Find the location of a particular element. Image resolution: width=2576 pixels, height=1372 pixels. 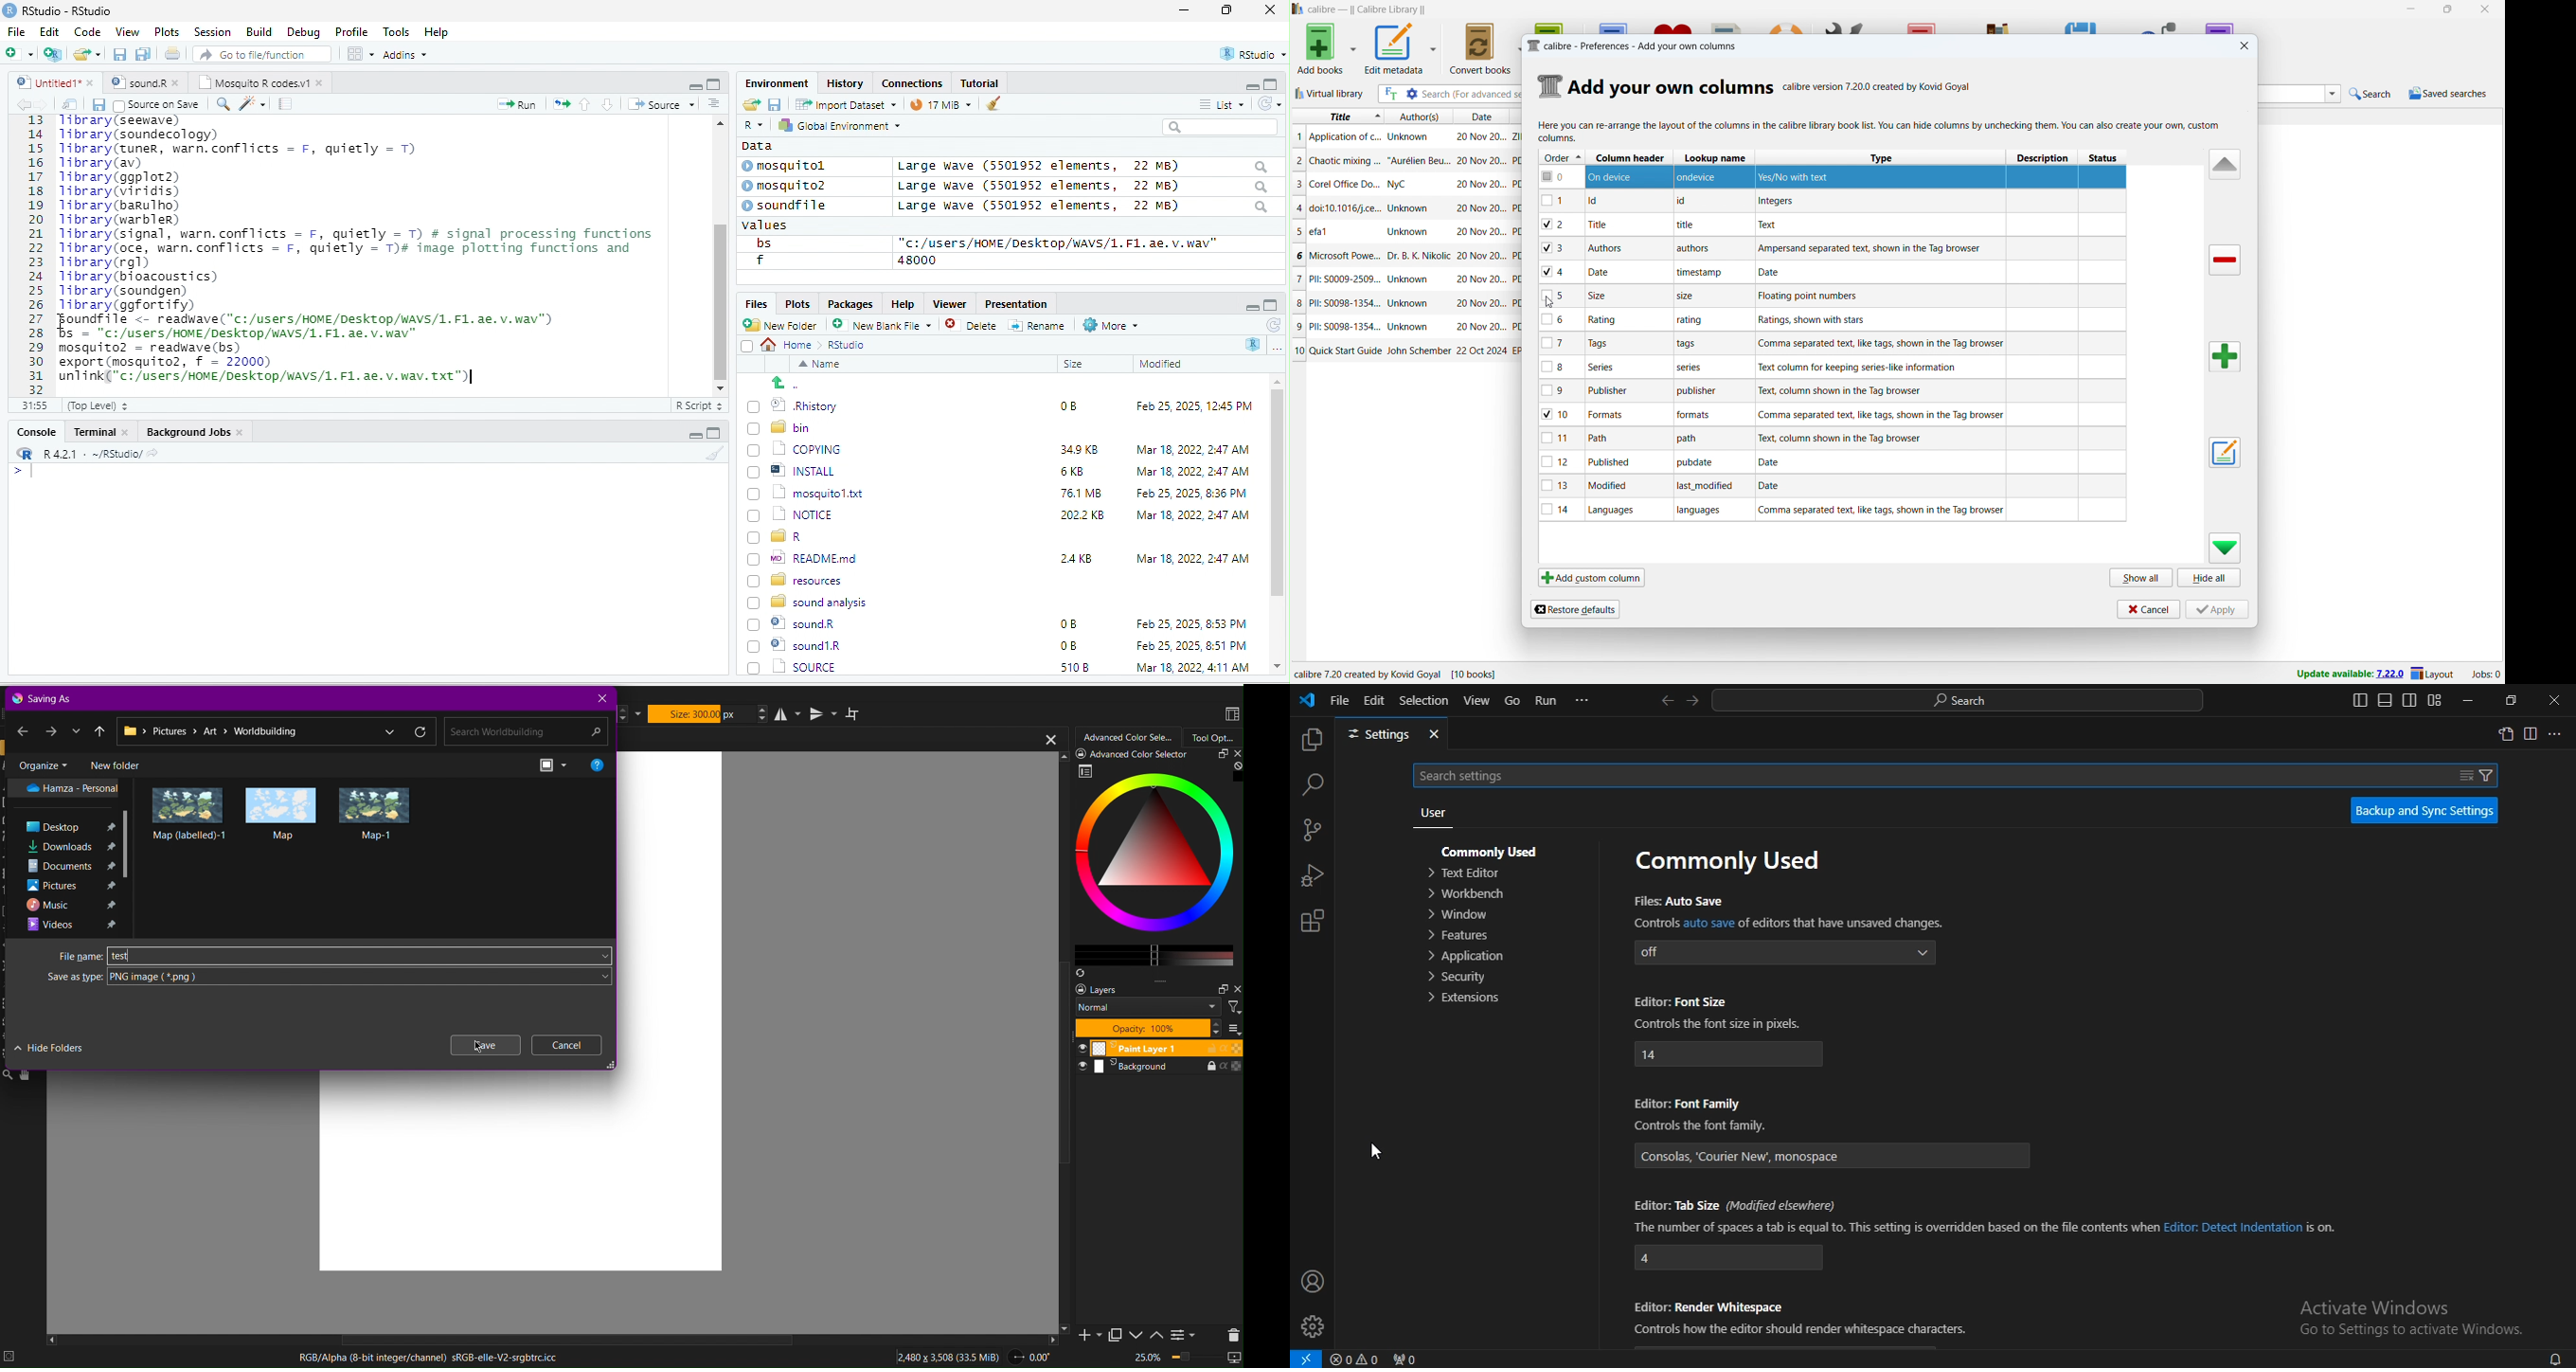

 More  is located at coordinates (1109, 326).